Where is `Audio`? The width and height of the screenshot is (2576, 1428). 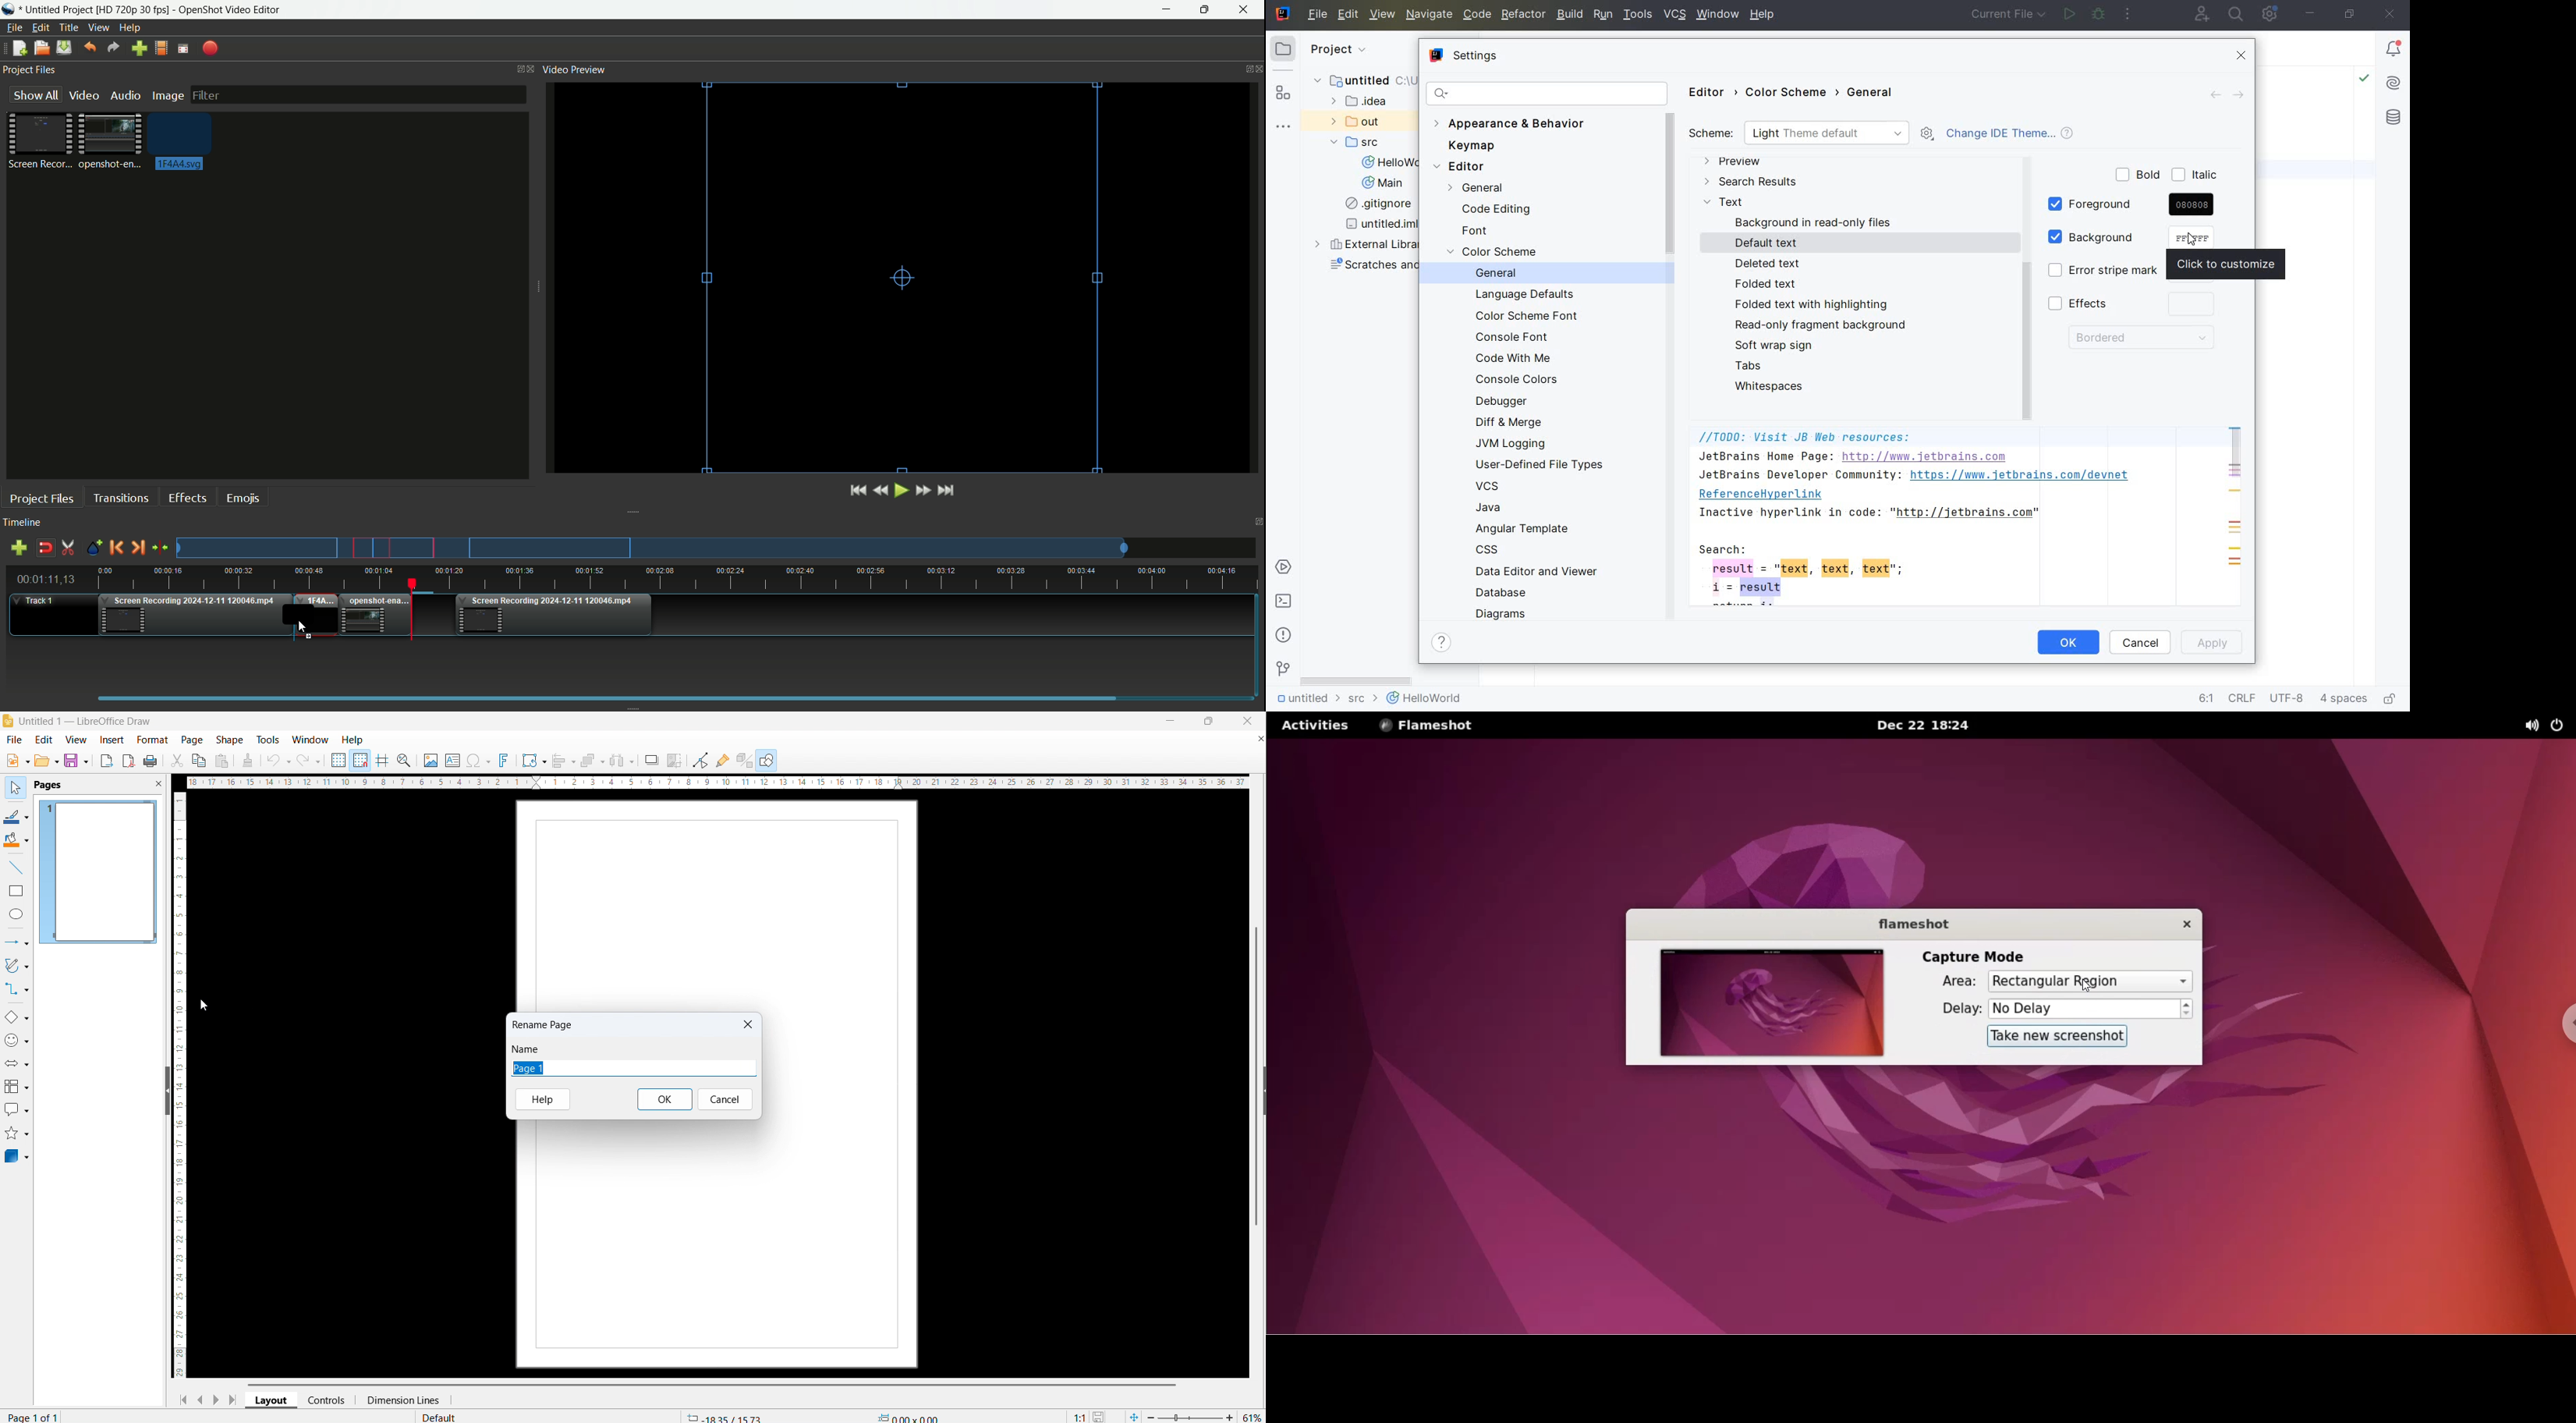 Audio is located at coordinates (125, 96).